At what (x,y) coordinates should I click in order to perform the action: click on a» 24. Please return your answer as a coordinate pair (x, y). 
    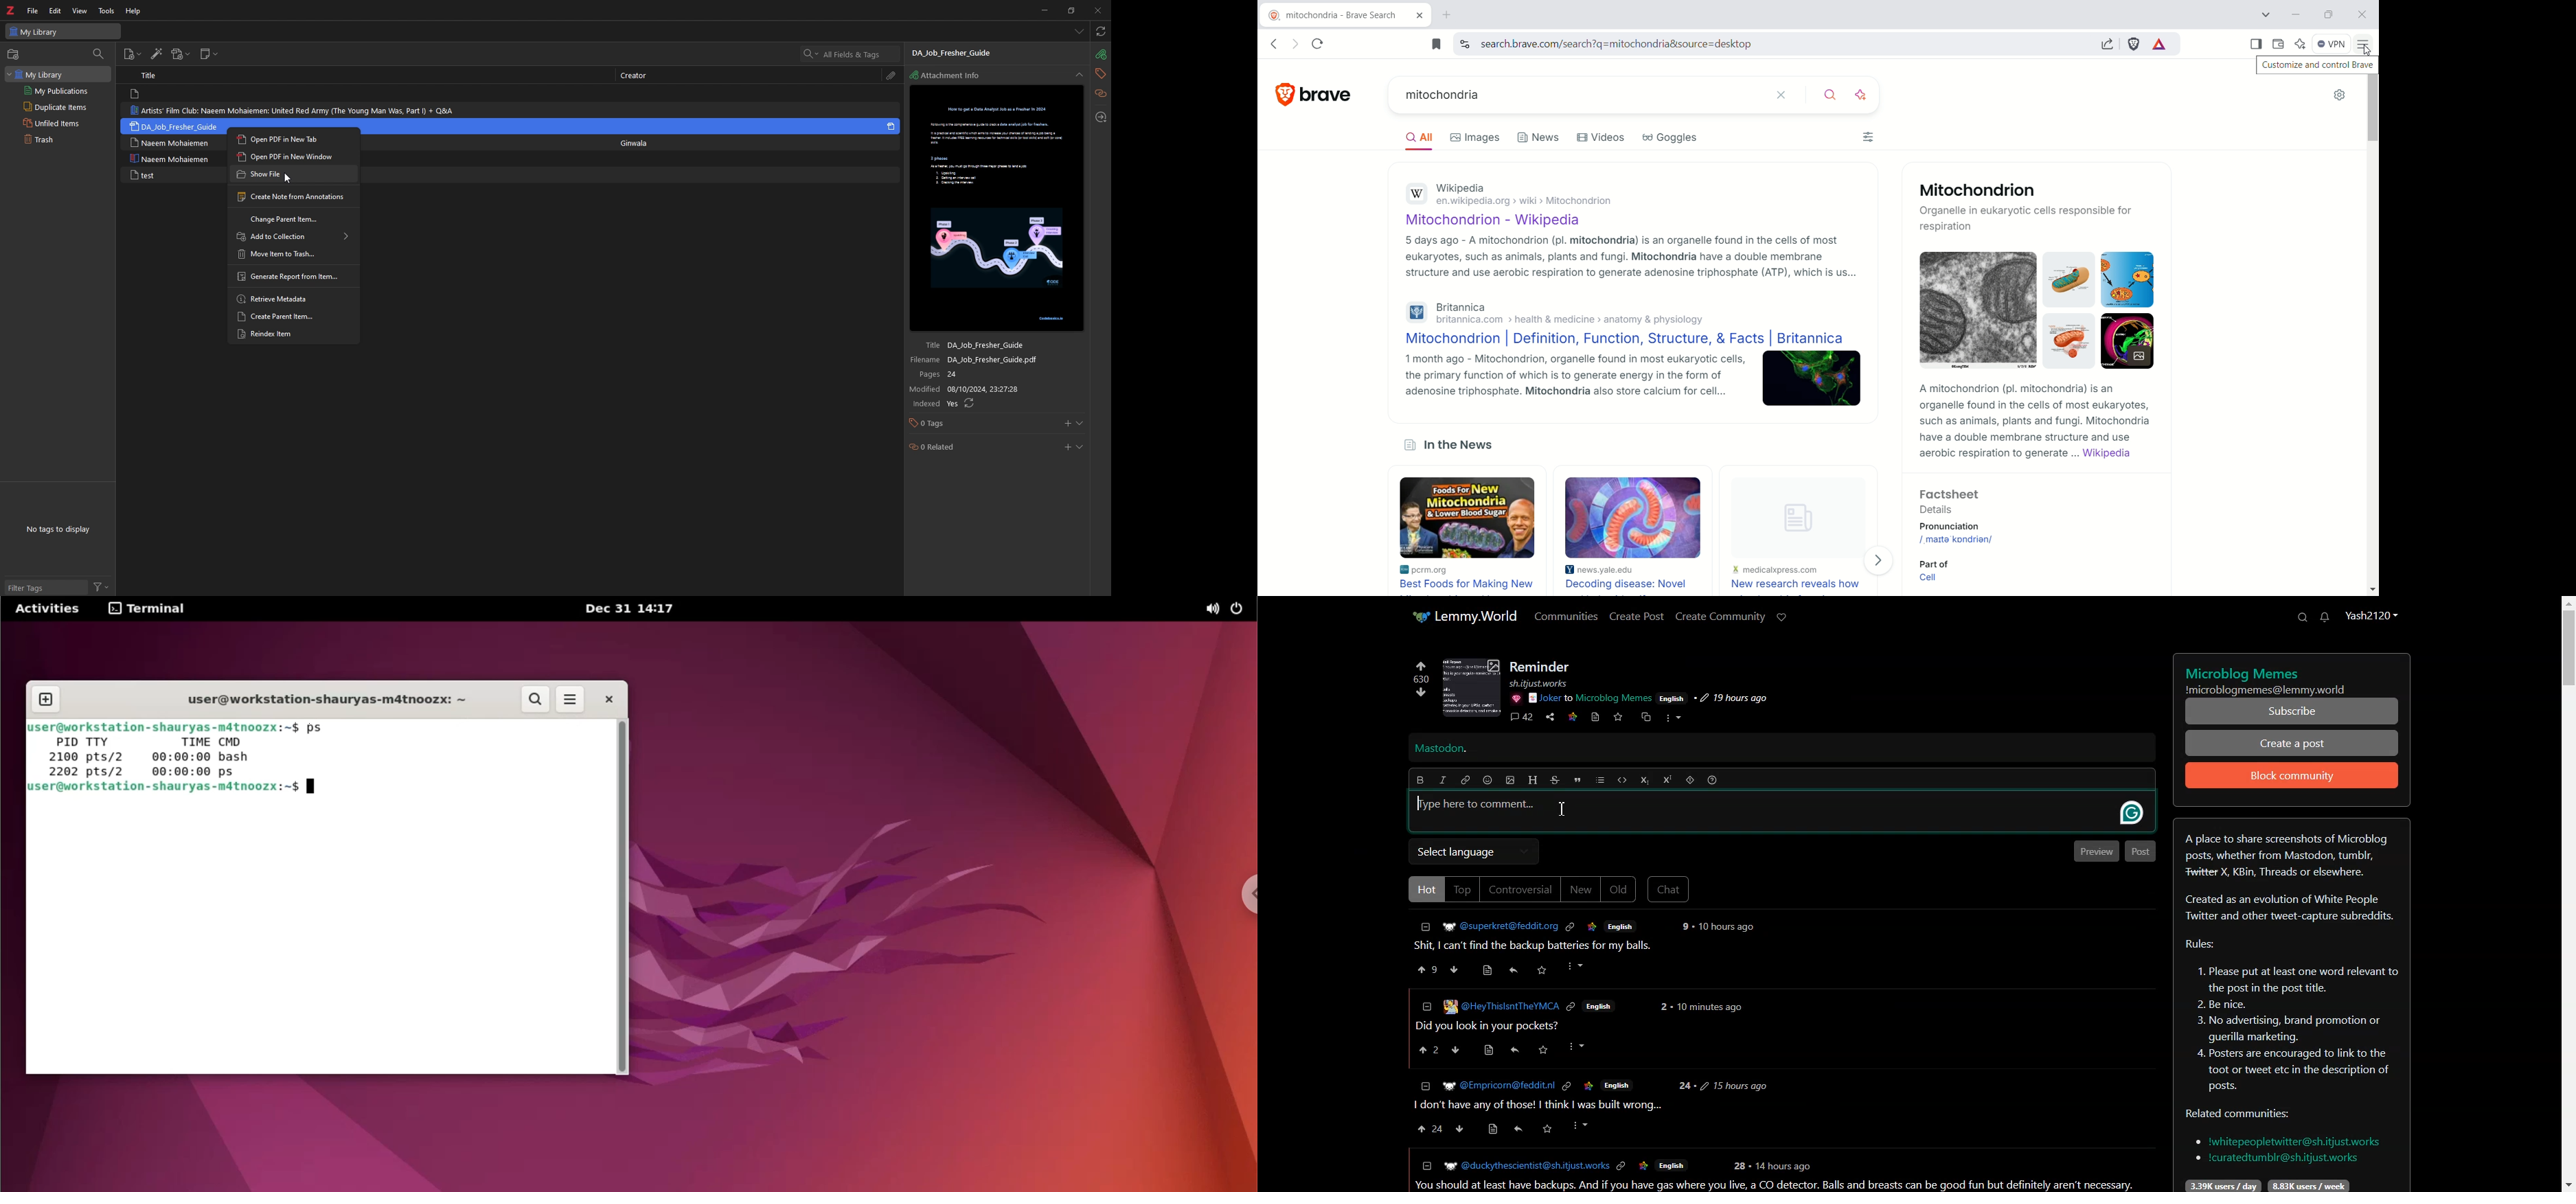
    Looking at the image, I should click on (1428, 1129).